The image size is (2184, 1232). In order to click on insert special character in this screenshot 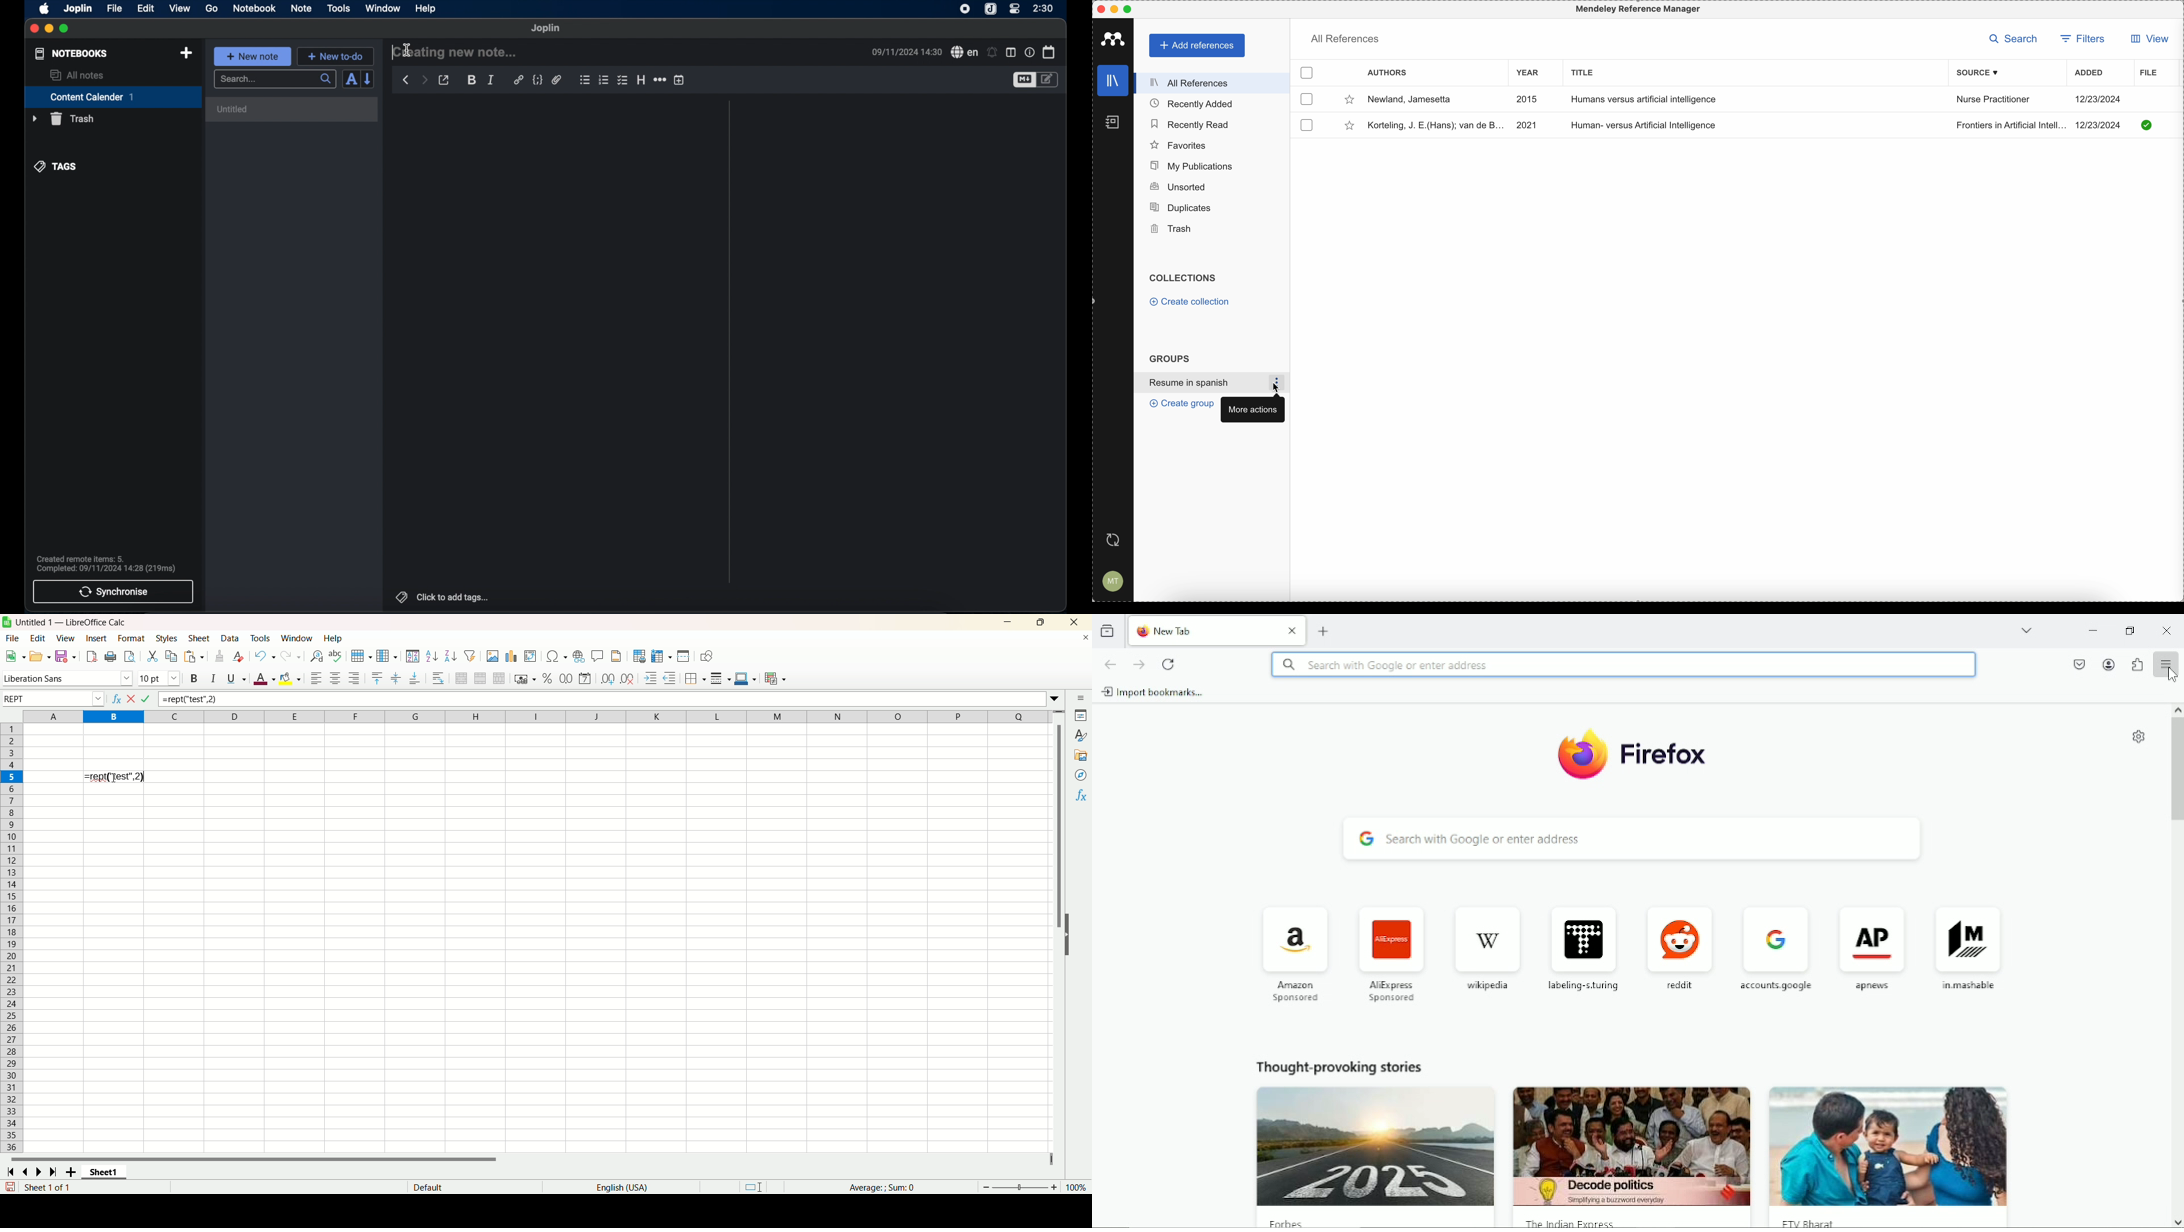, I will do `click(557, 656)`.